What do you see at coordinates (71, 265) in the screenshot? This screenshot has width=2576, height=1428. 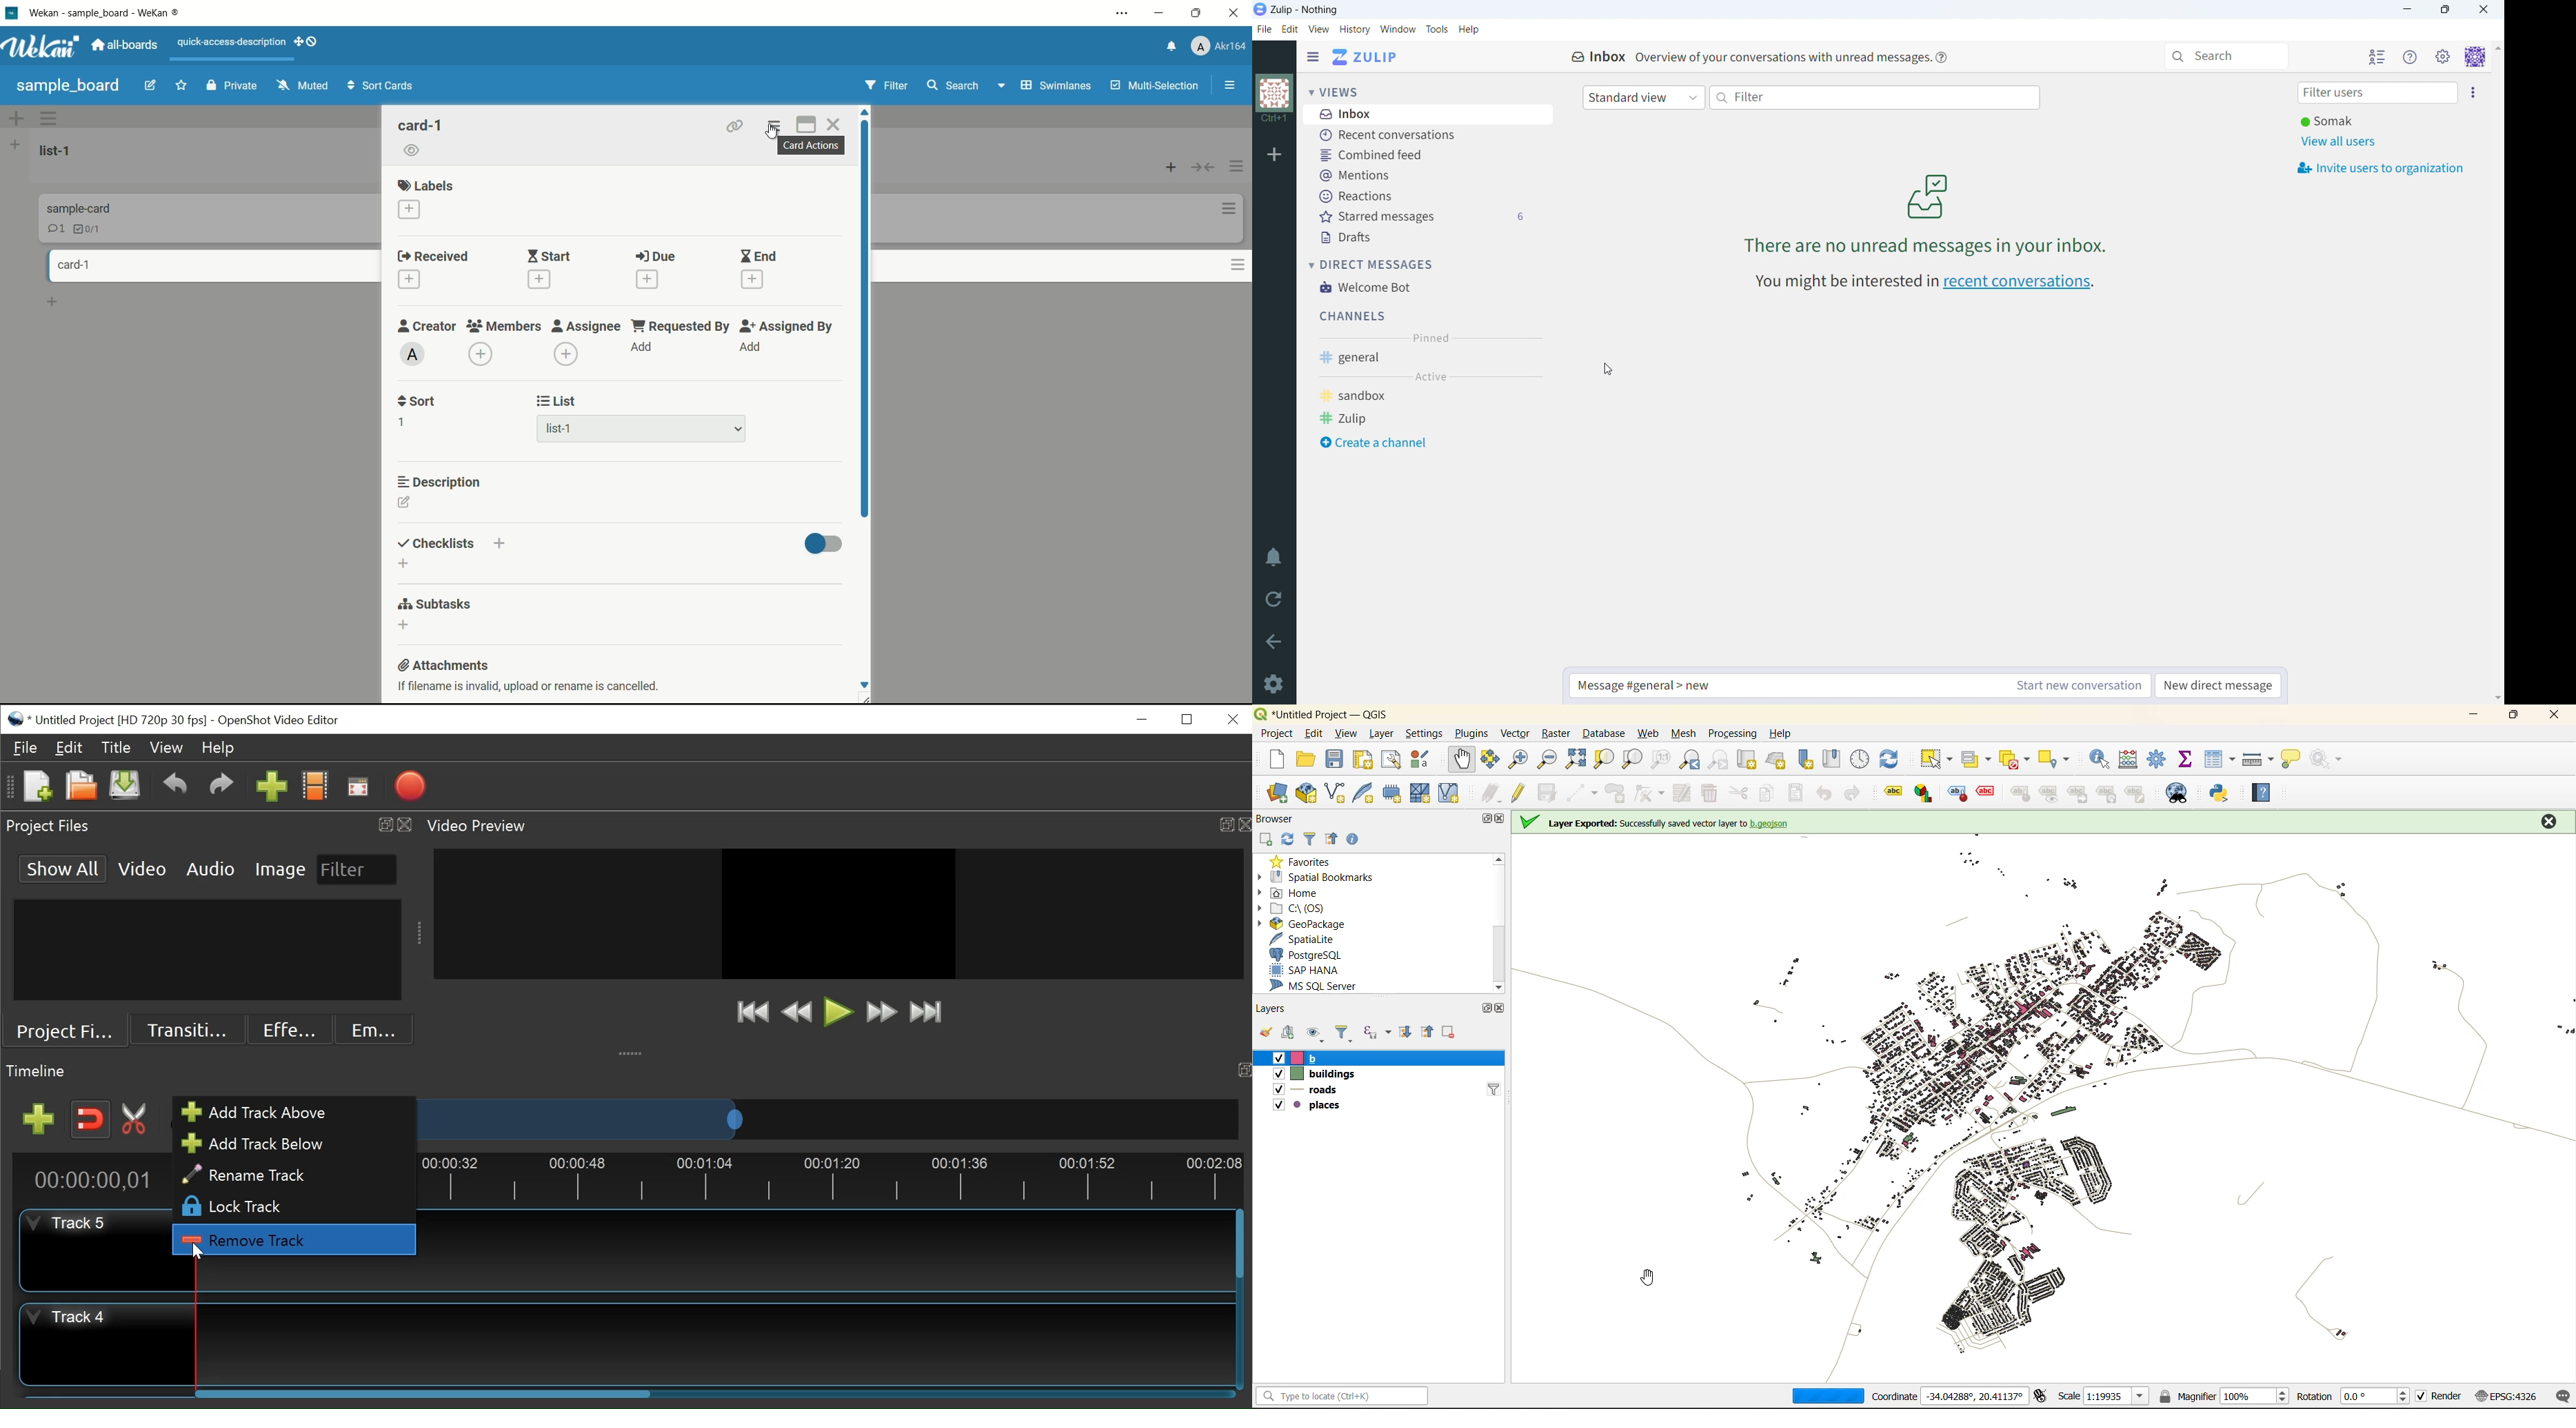 I see `card-1` at bounding box center [71, 265].